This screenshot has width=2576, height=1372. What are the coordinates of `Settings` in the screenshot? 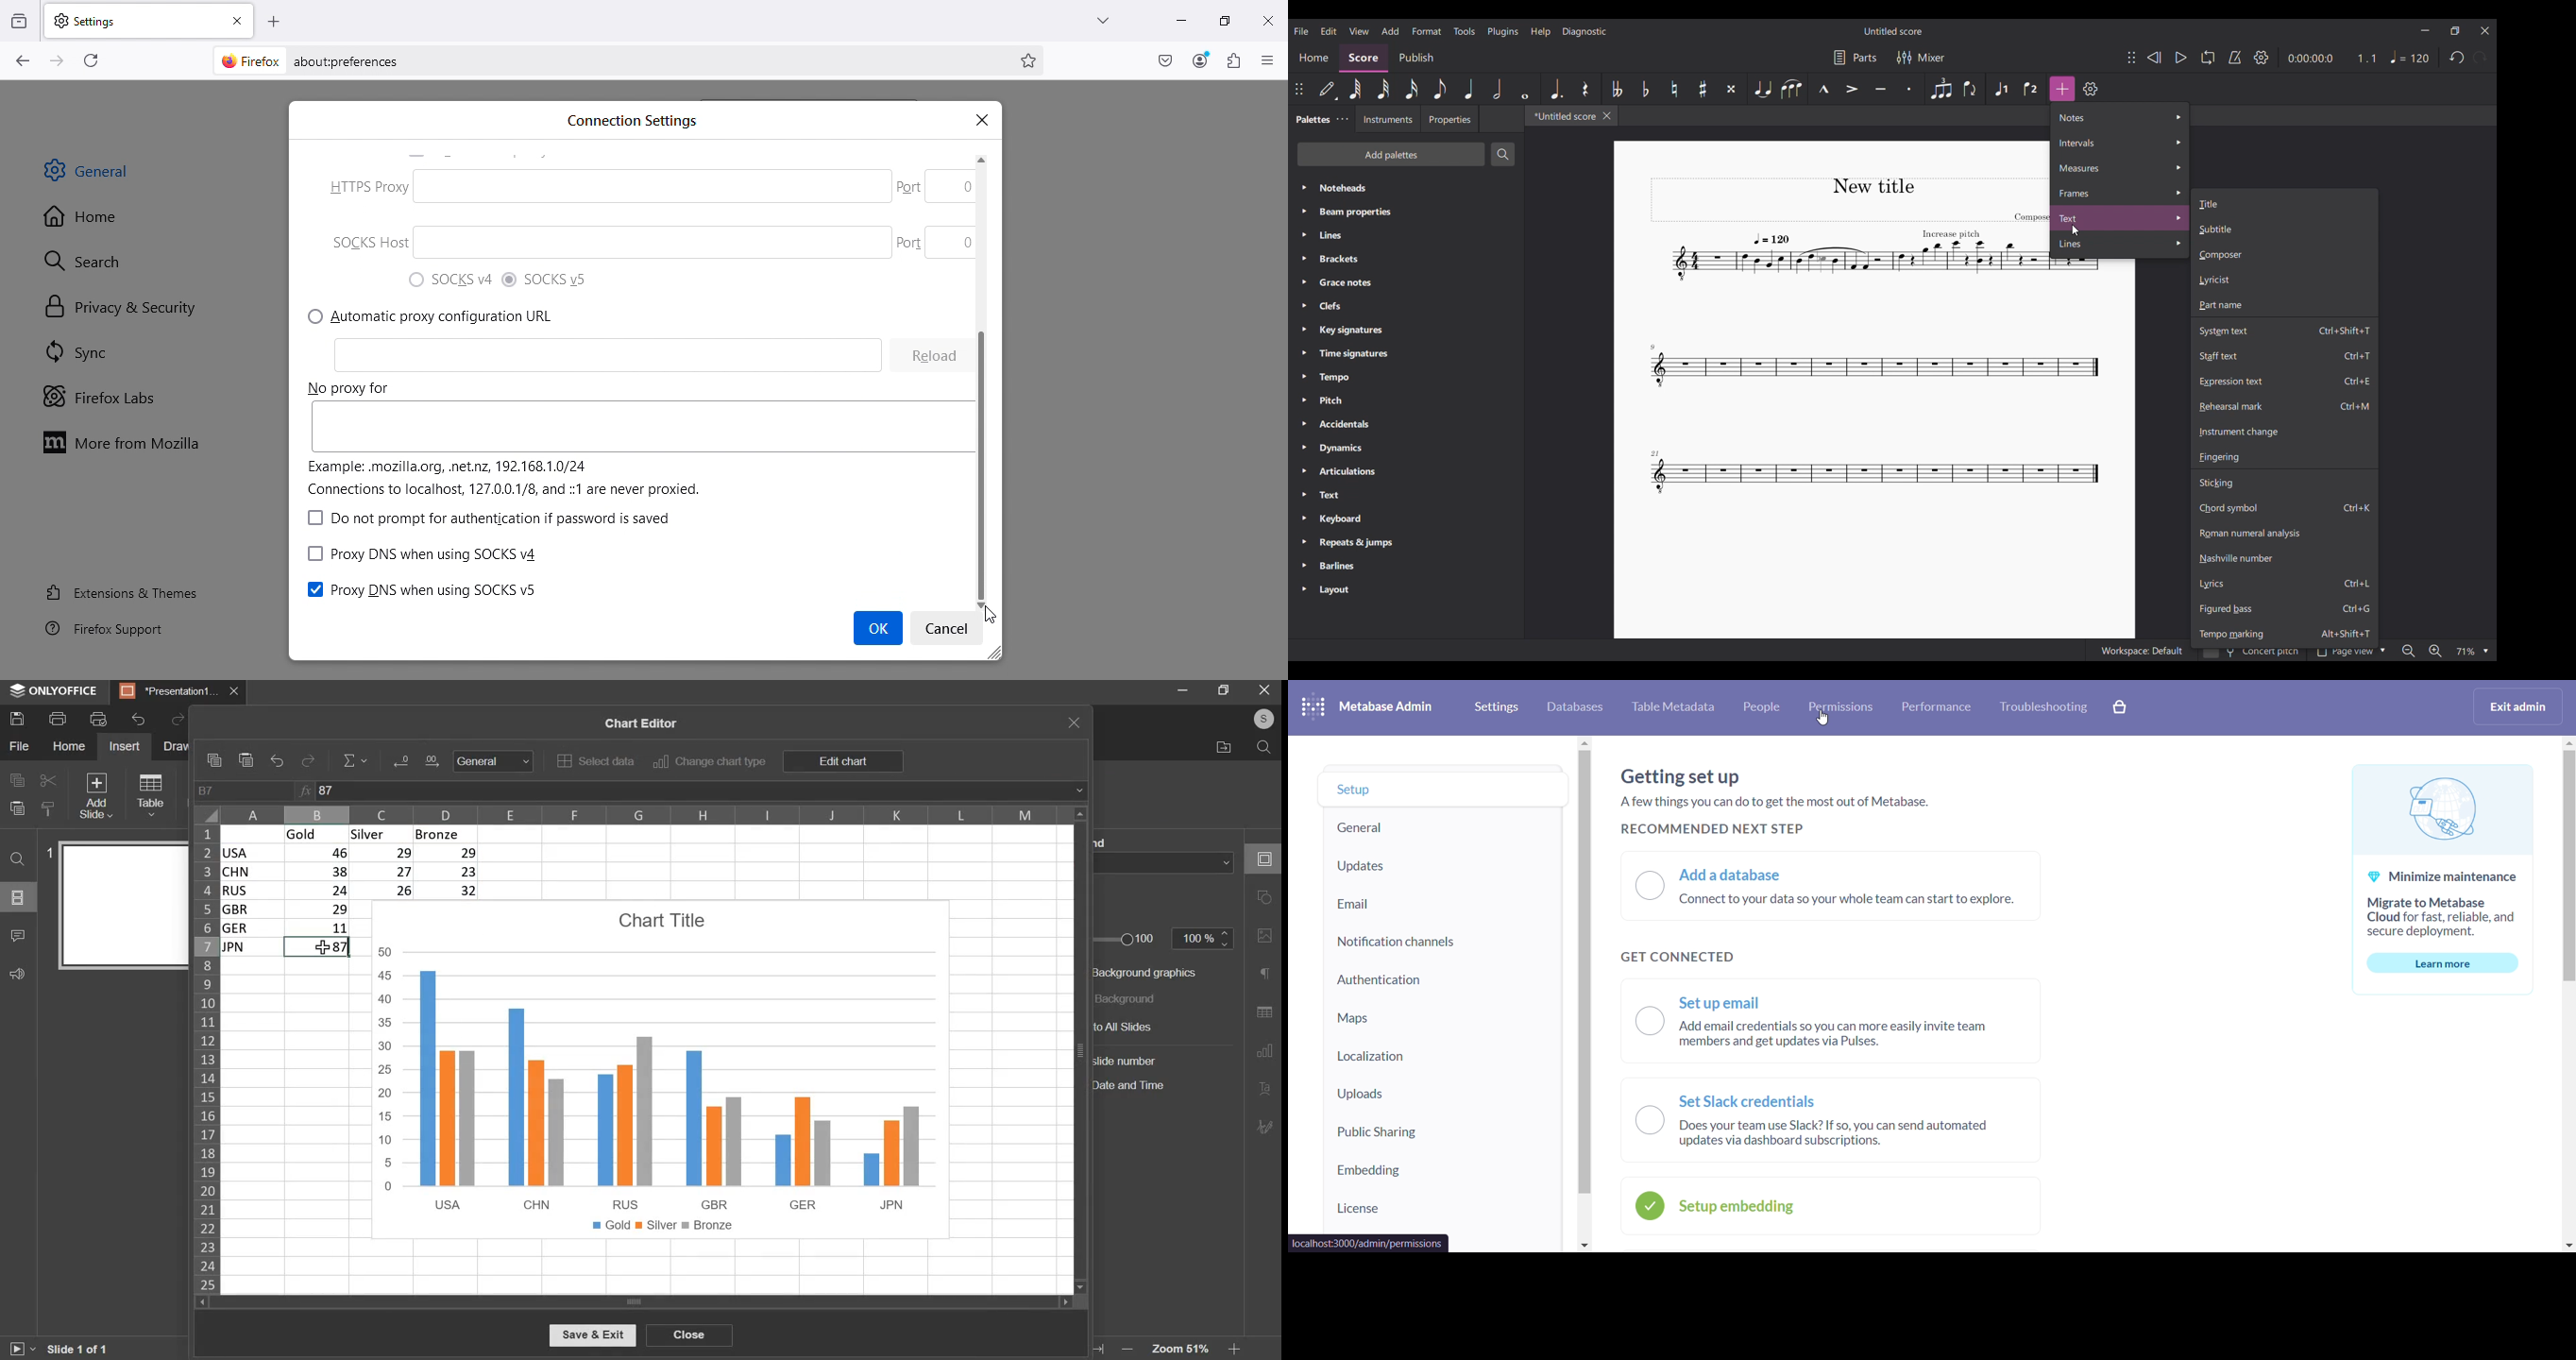 It's located at (2261, 57).